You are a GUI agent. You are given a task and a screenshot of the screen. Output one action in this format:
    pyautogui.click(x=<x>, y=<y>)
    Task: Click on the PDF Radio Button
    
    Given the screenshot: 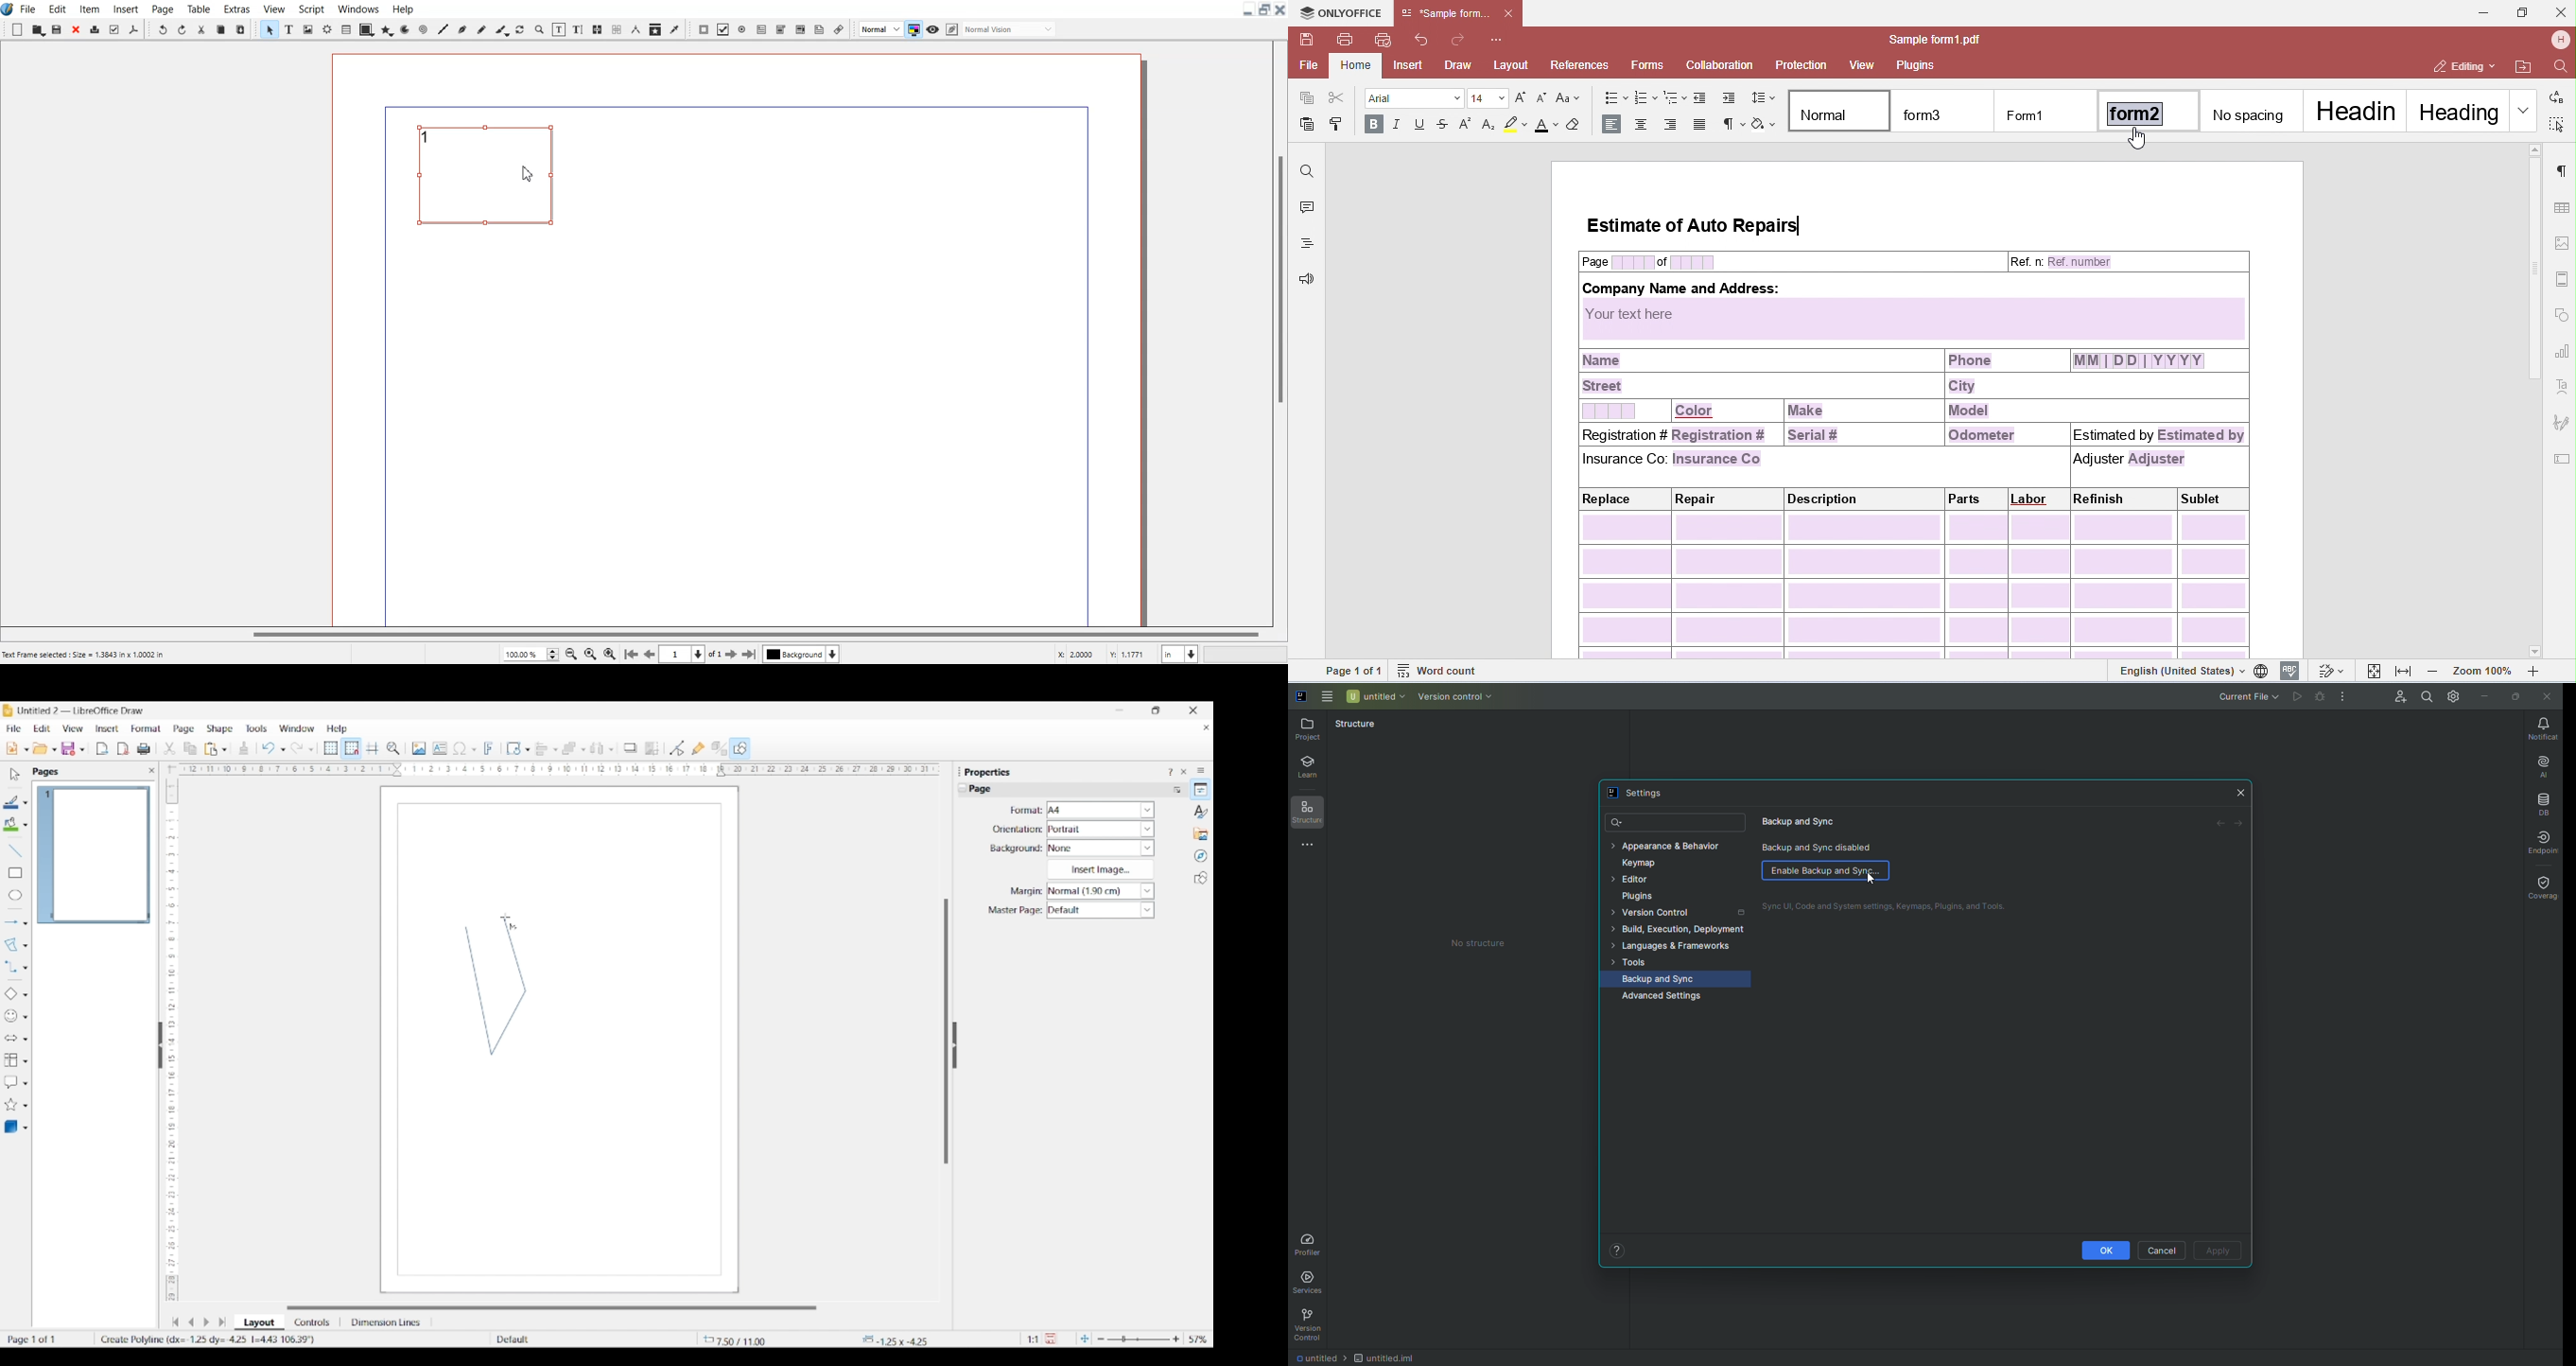 What is the action you would take?
    pyautogui.click(x=742, y=30)
    